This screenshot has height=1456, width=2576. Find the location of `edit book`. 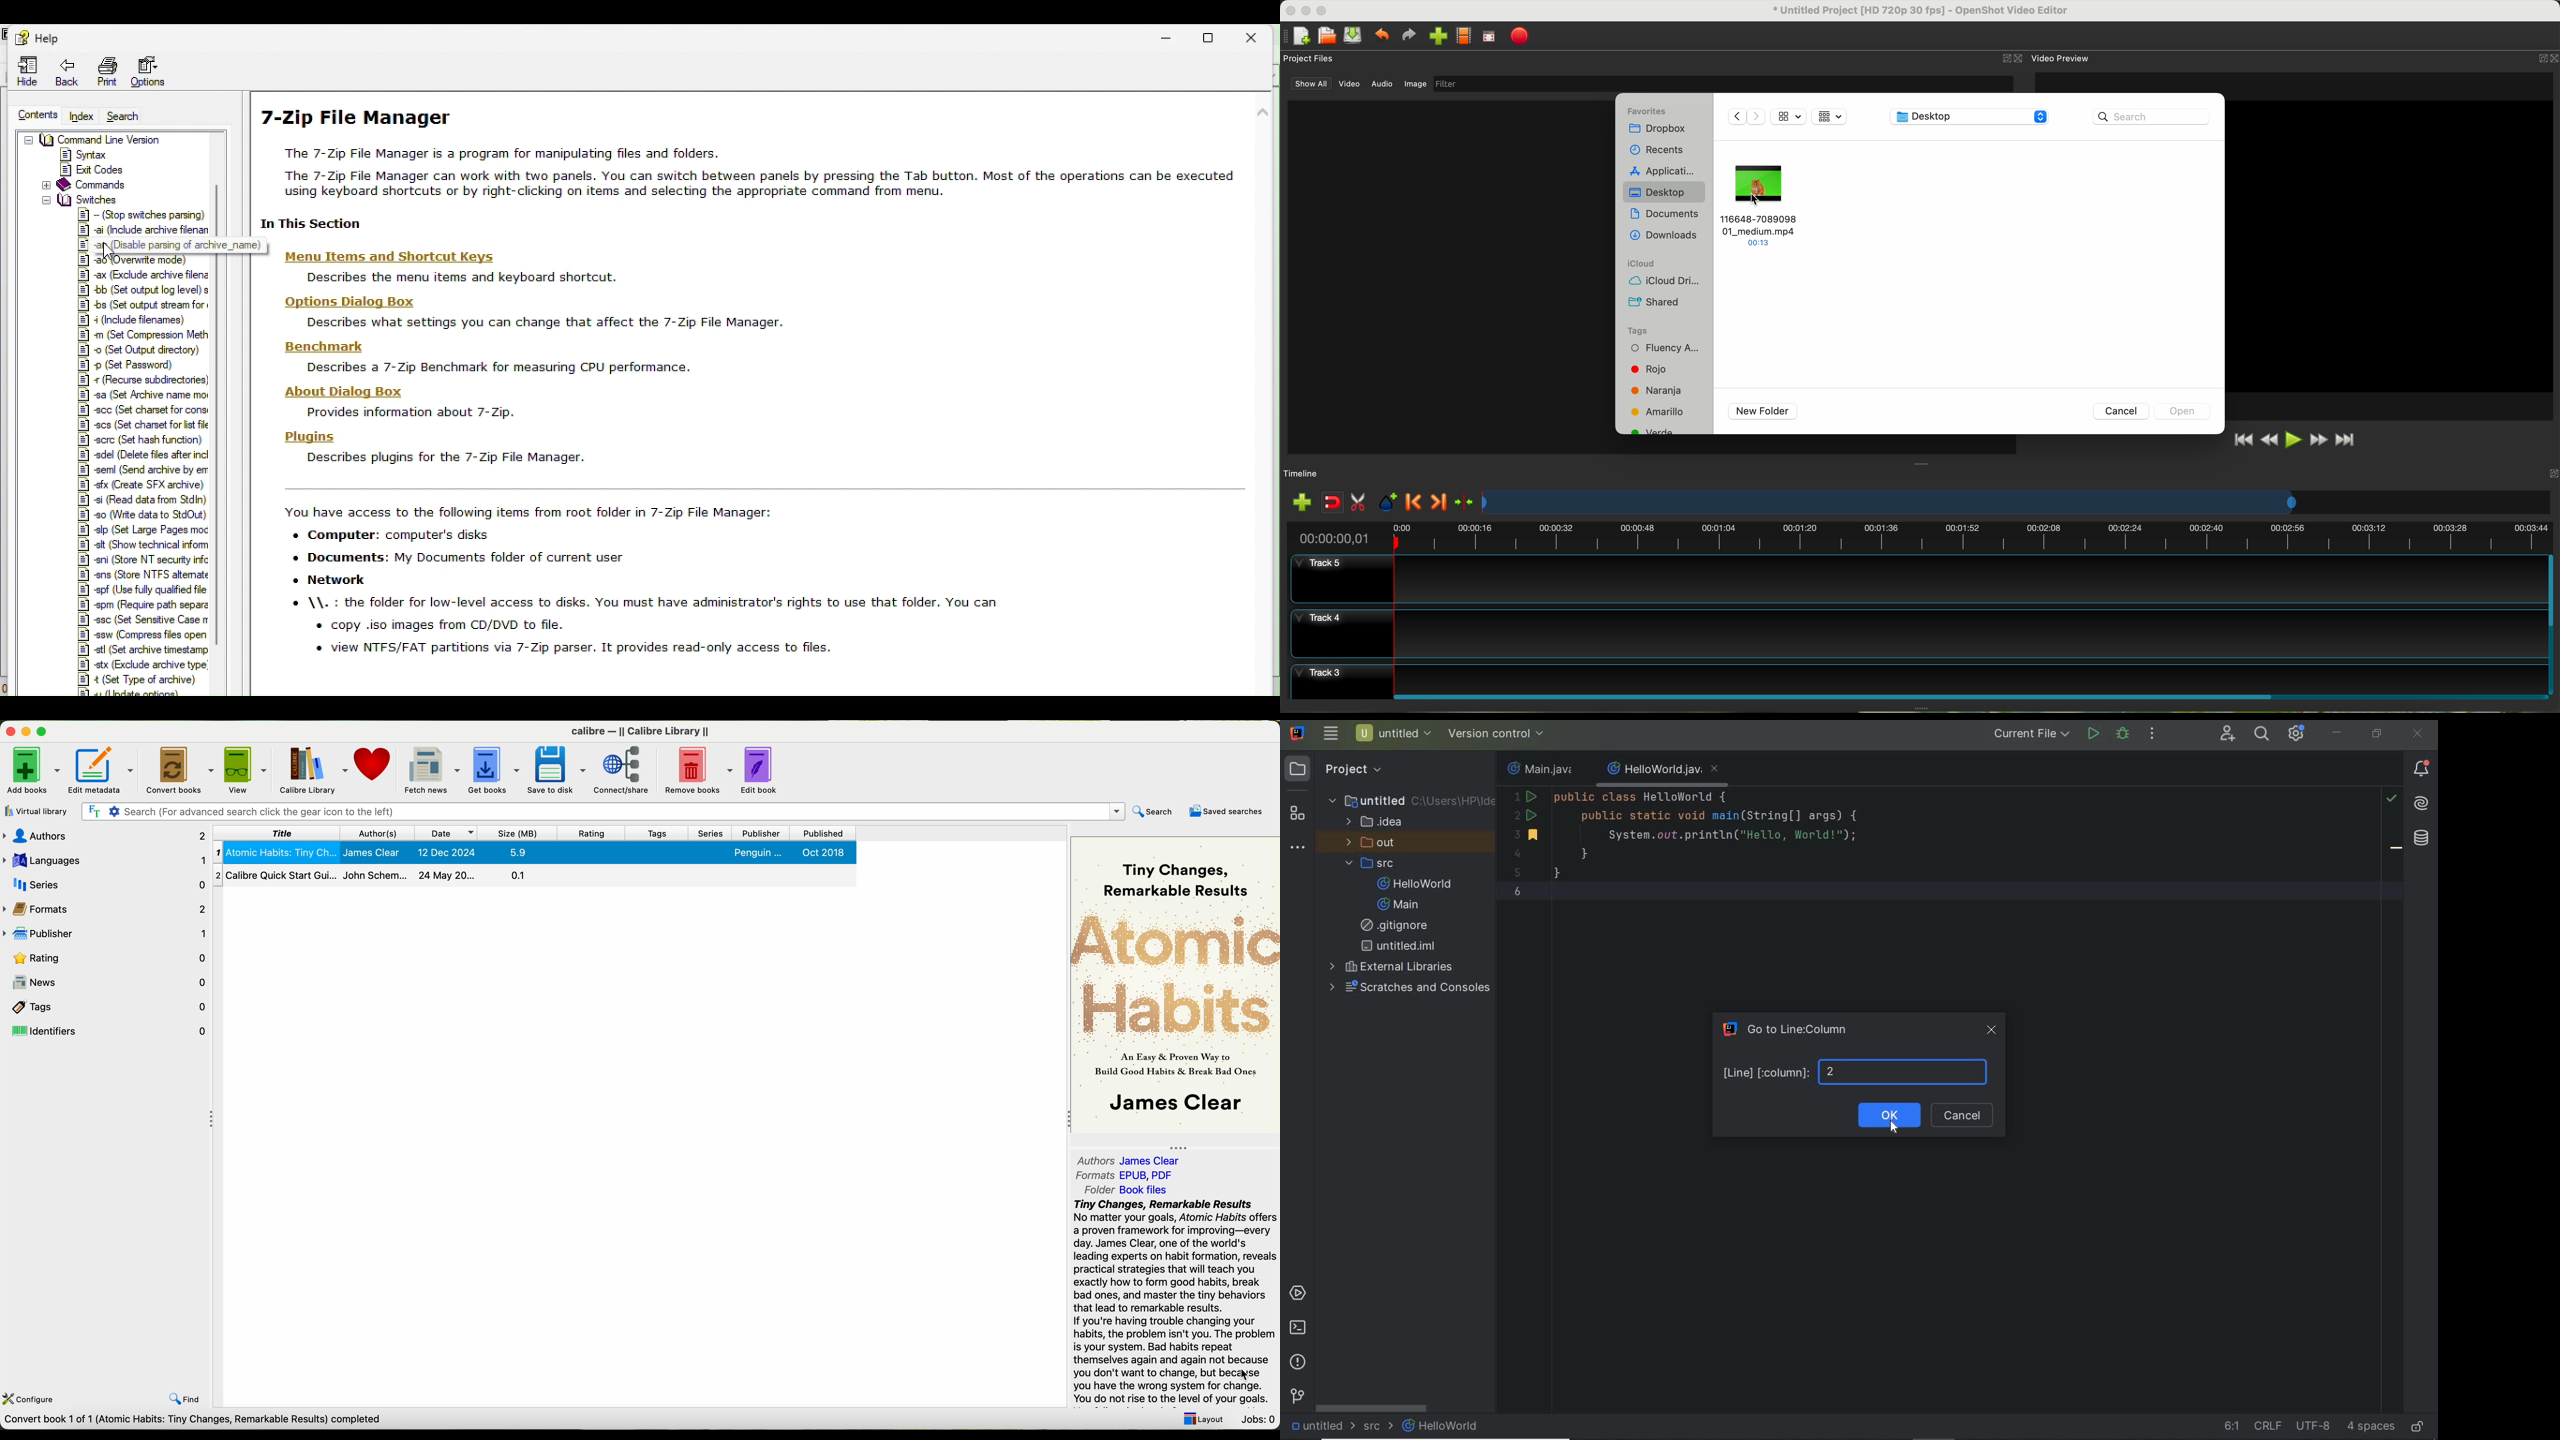

edit book is located at coordinates (763, 770).